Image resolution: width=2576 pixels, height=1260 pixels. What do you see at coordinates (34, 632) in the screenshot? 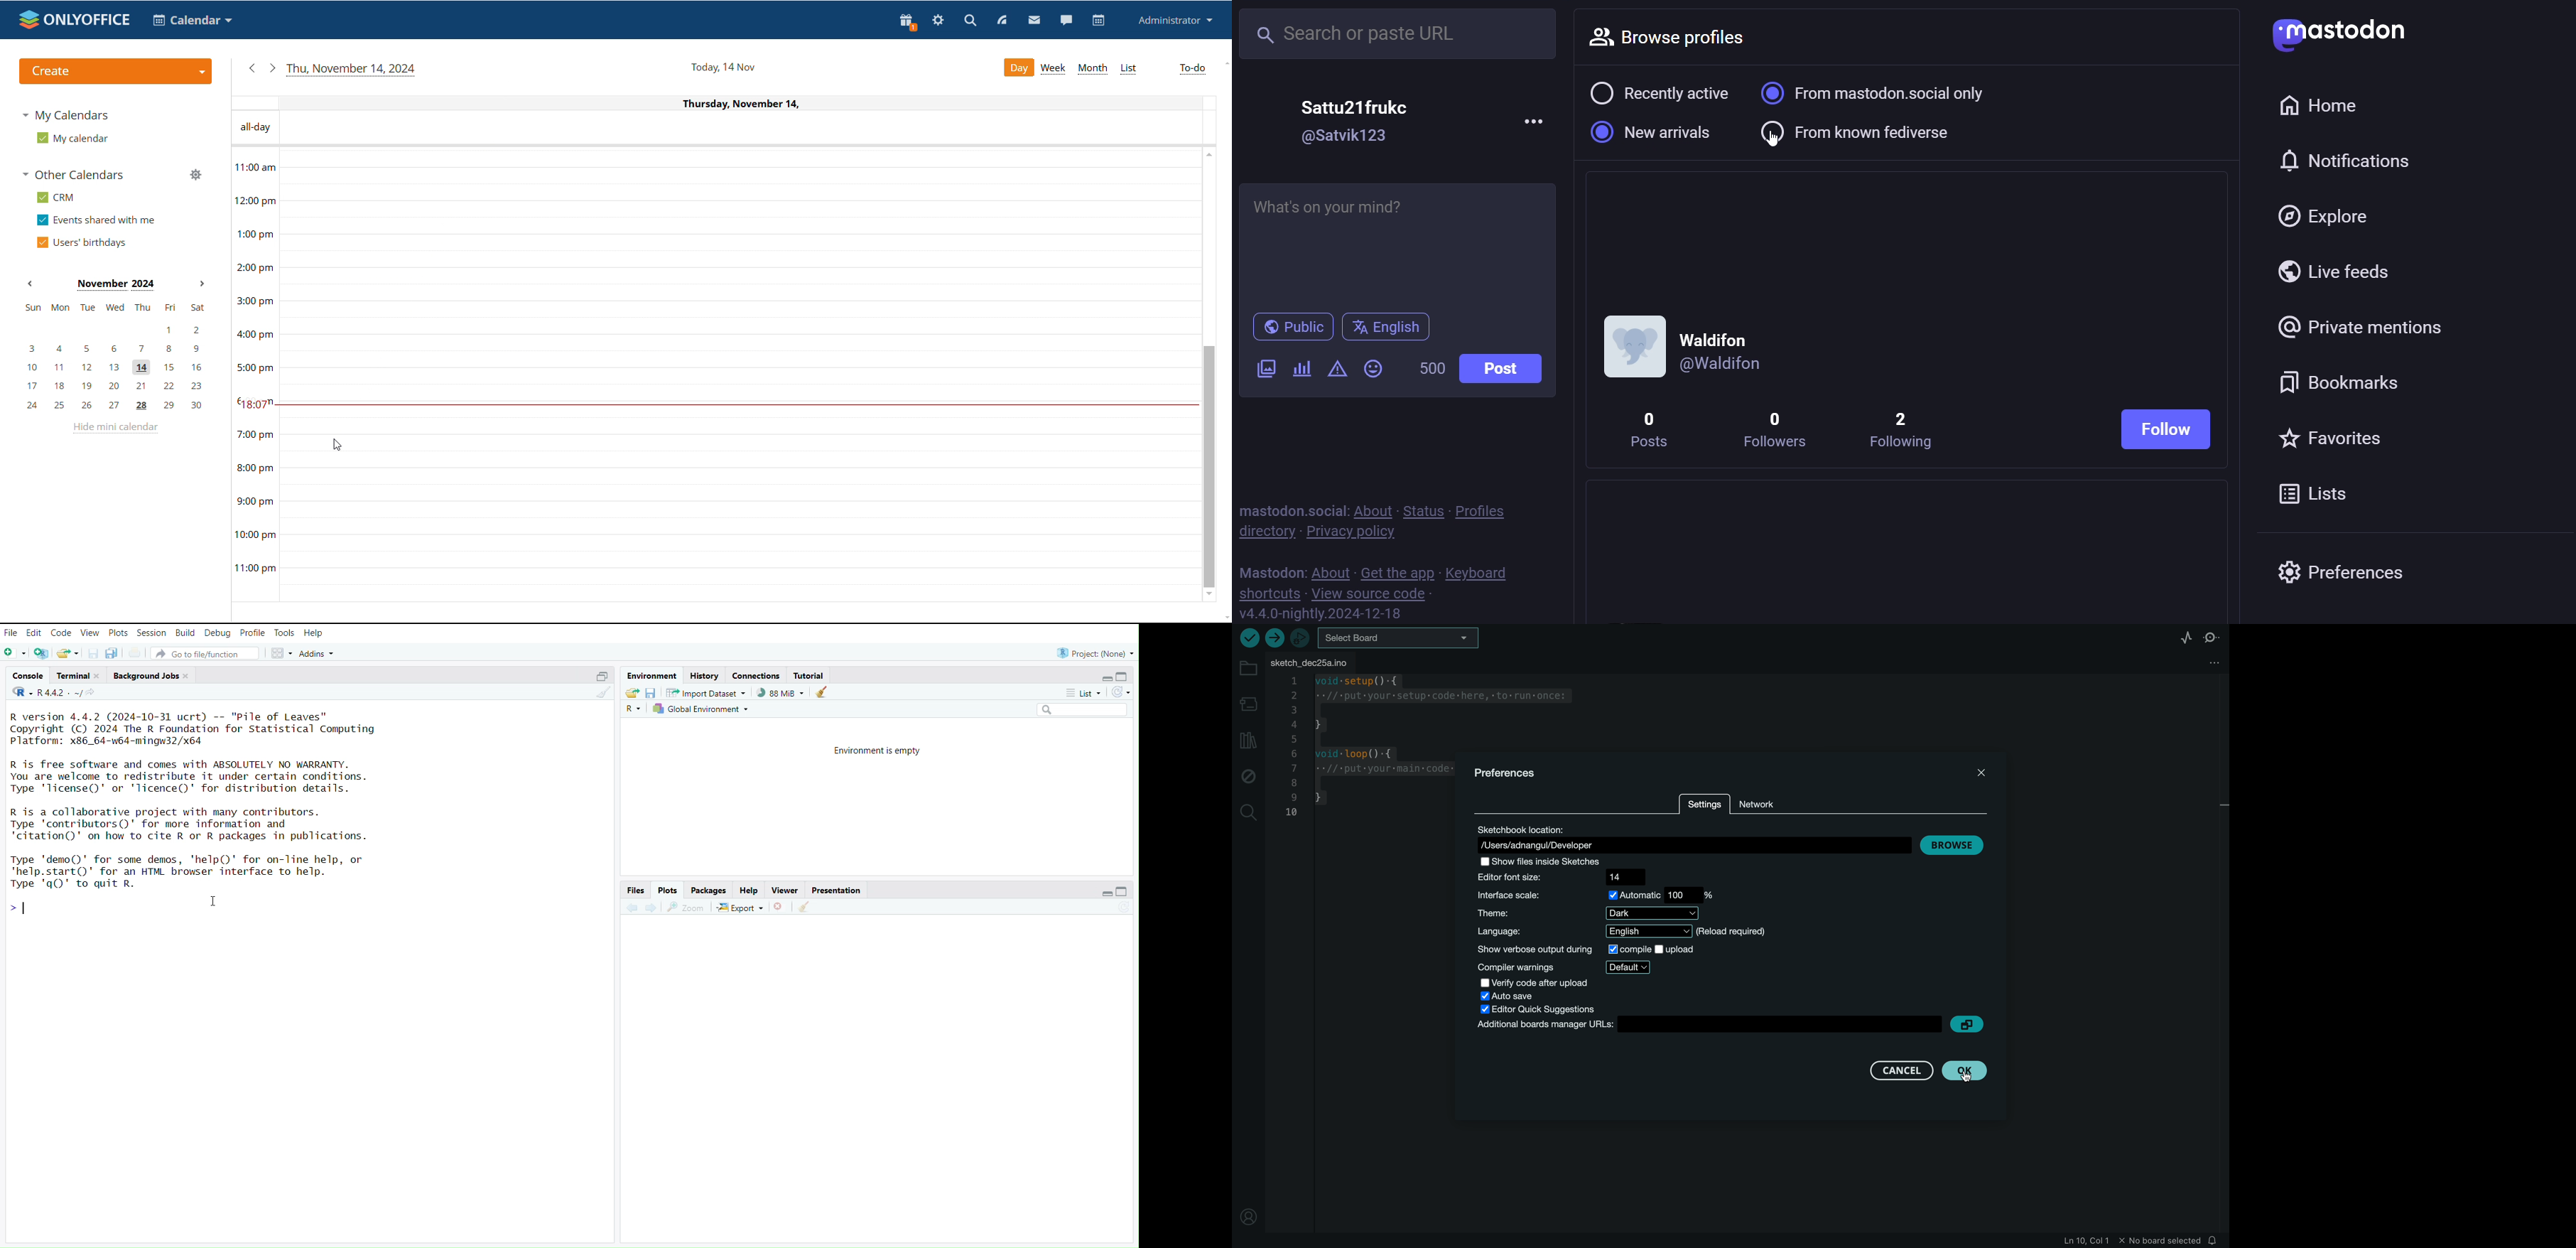
I see `Edit` at bounding box center [34, 632].